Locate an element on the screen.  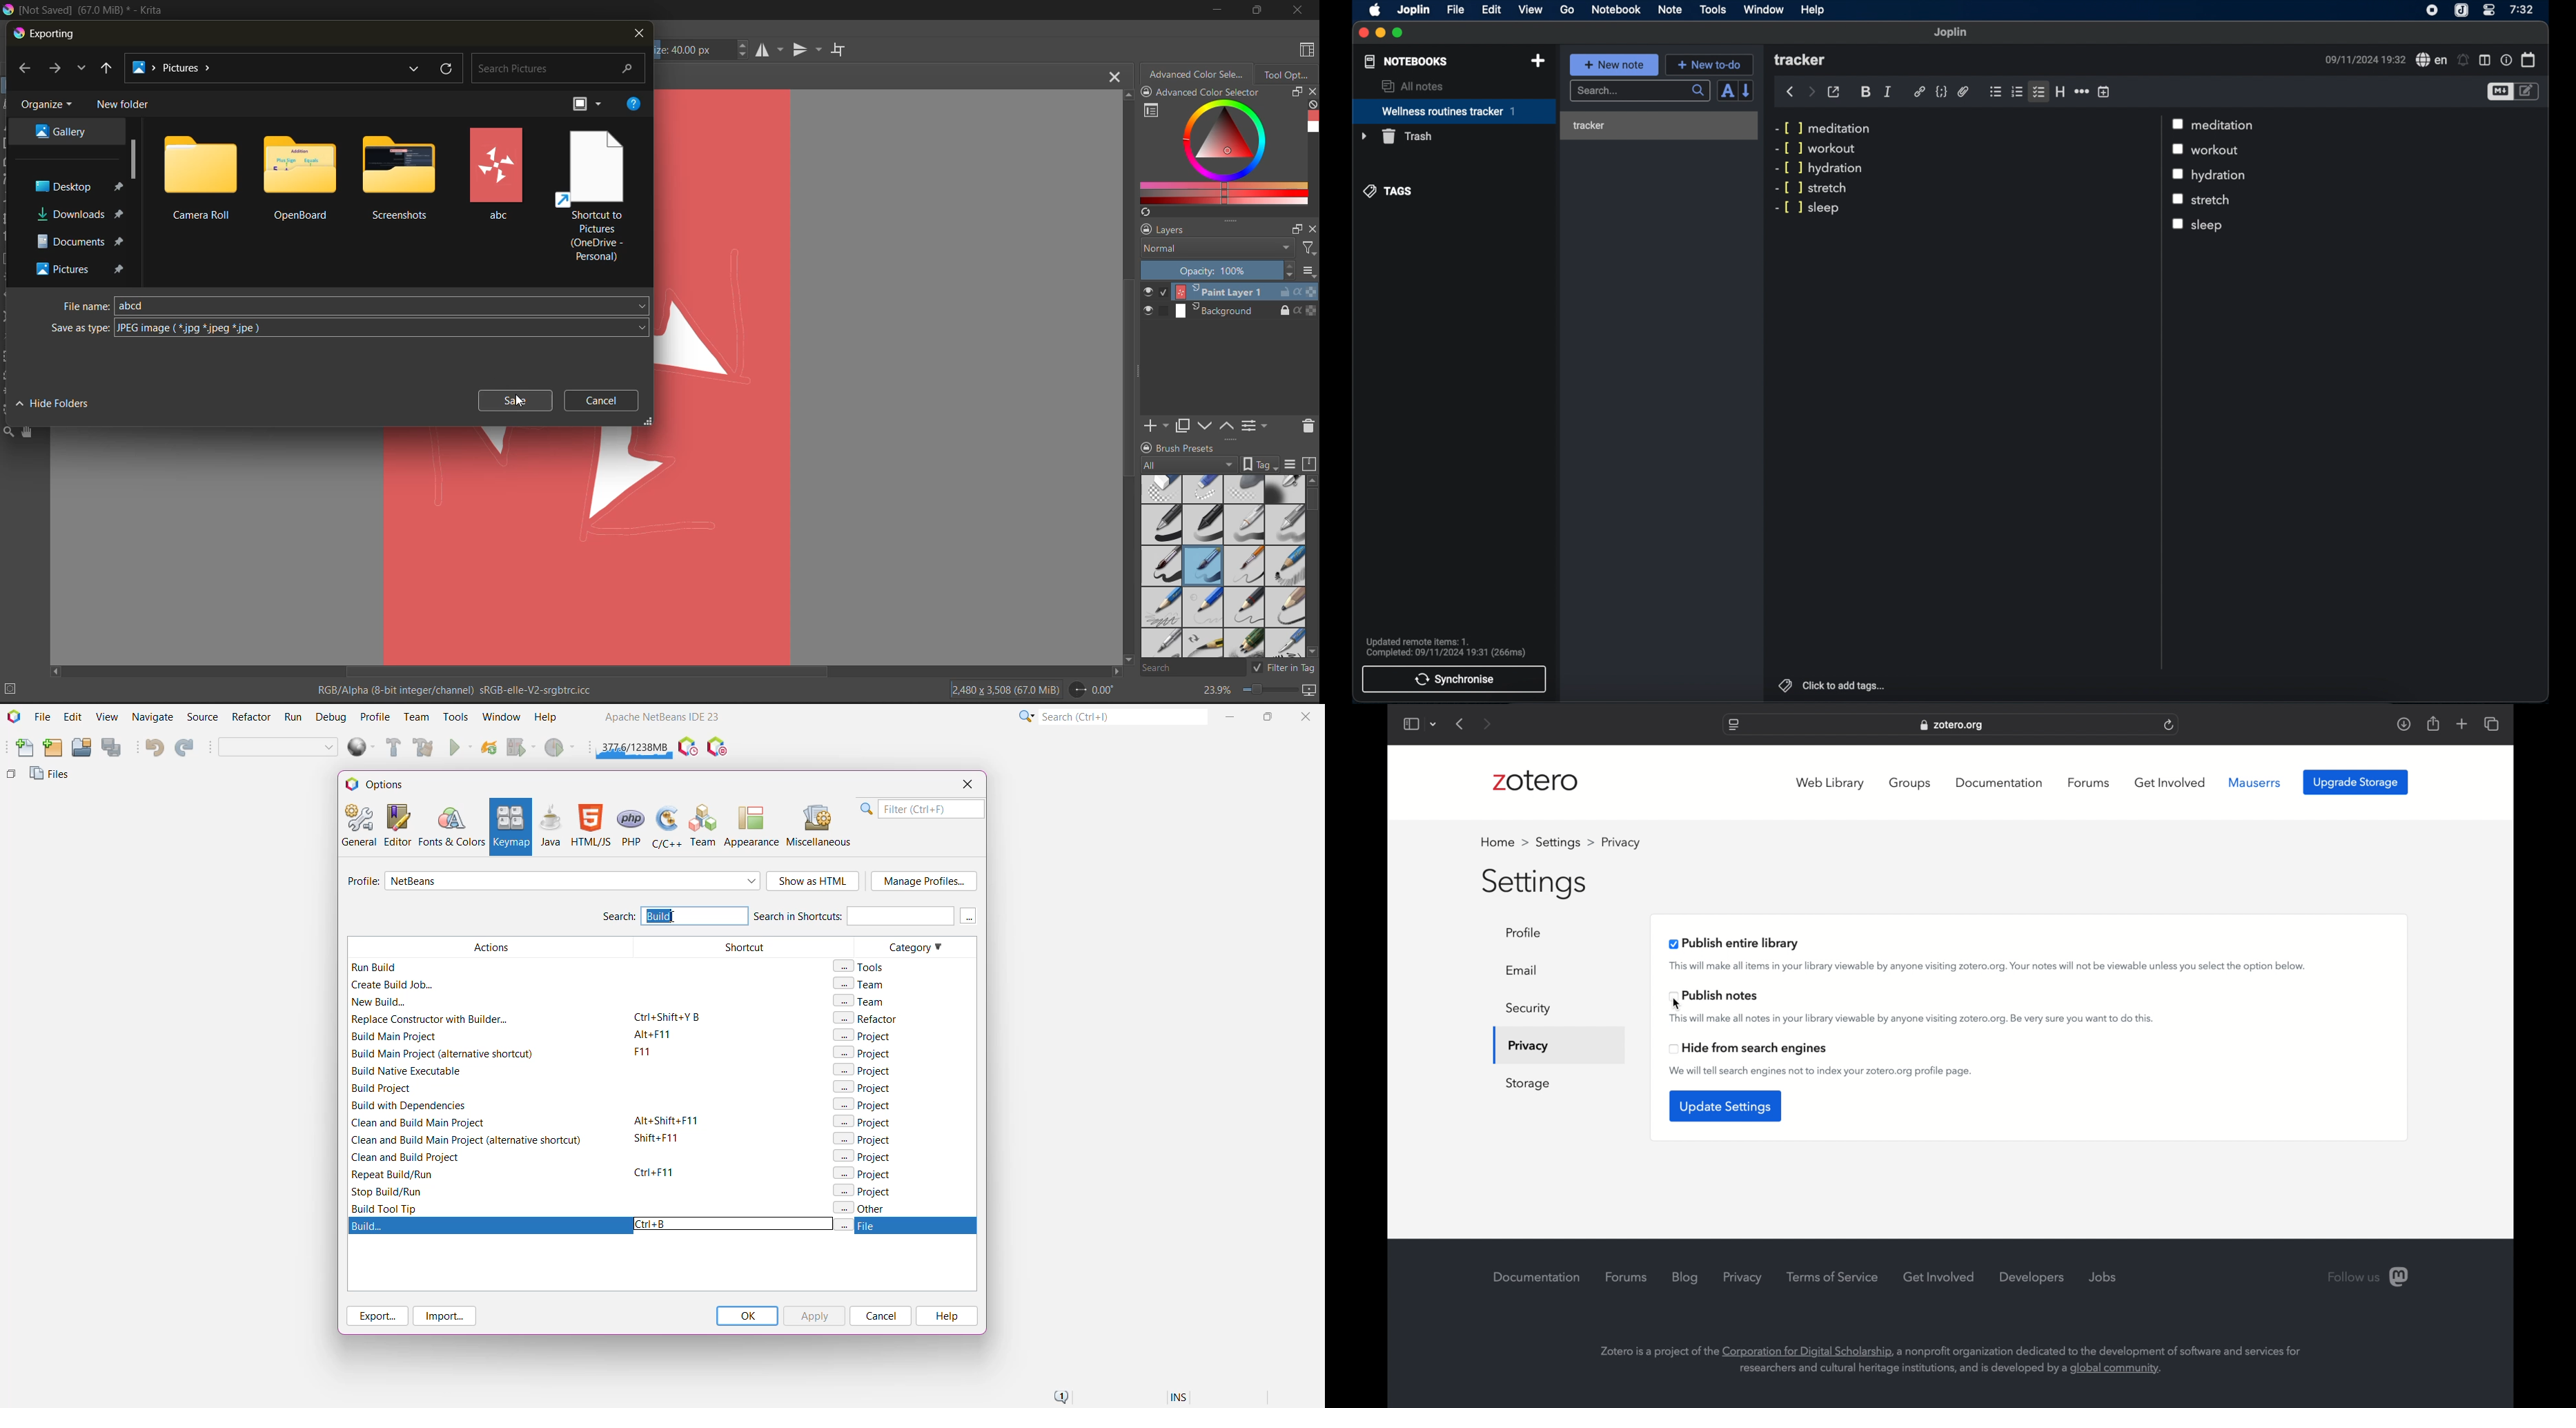
Updated remote items: 1. Complete: 09/11/2024 19:31 (266ms) is located at coordinates (1451, 645).